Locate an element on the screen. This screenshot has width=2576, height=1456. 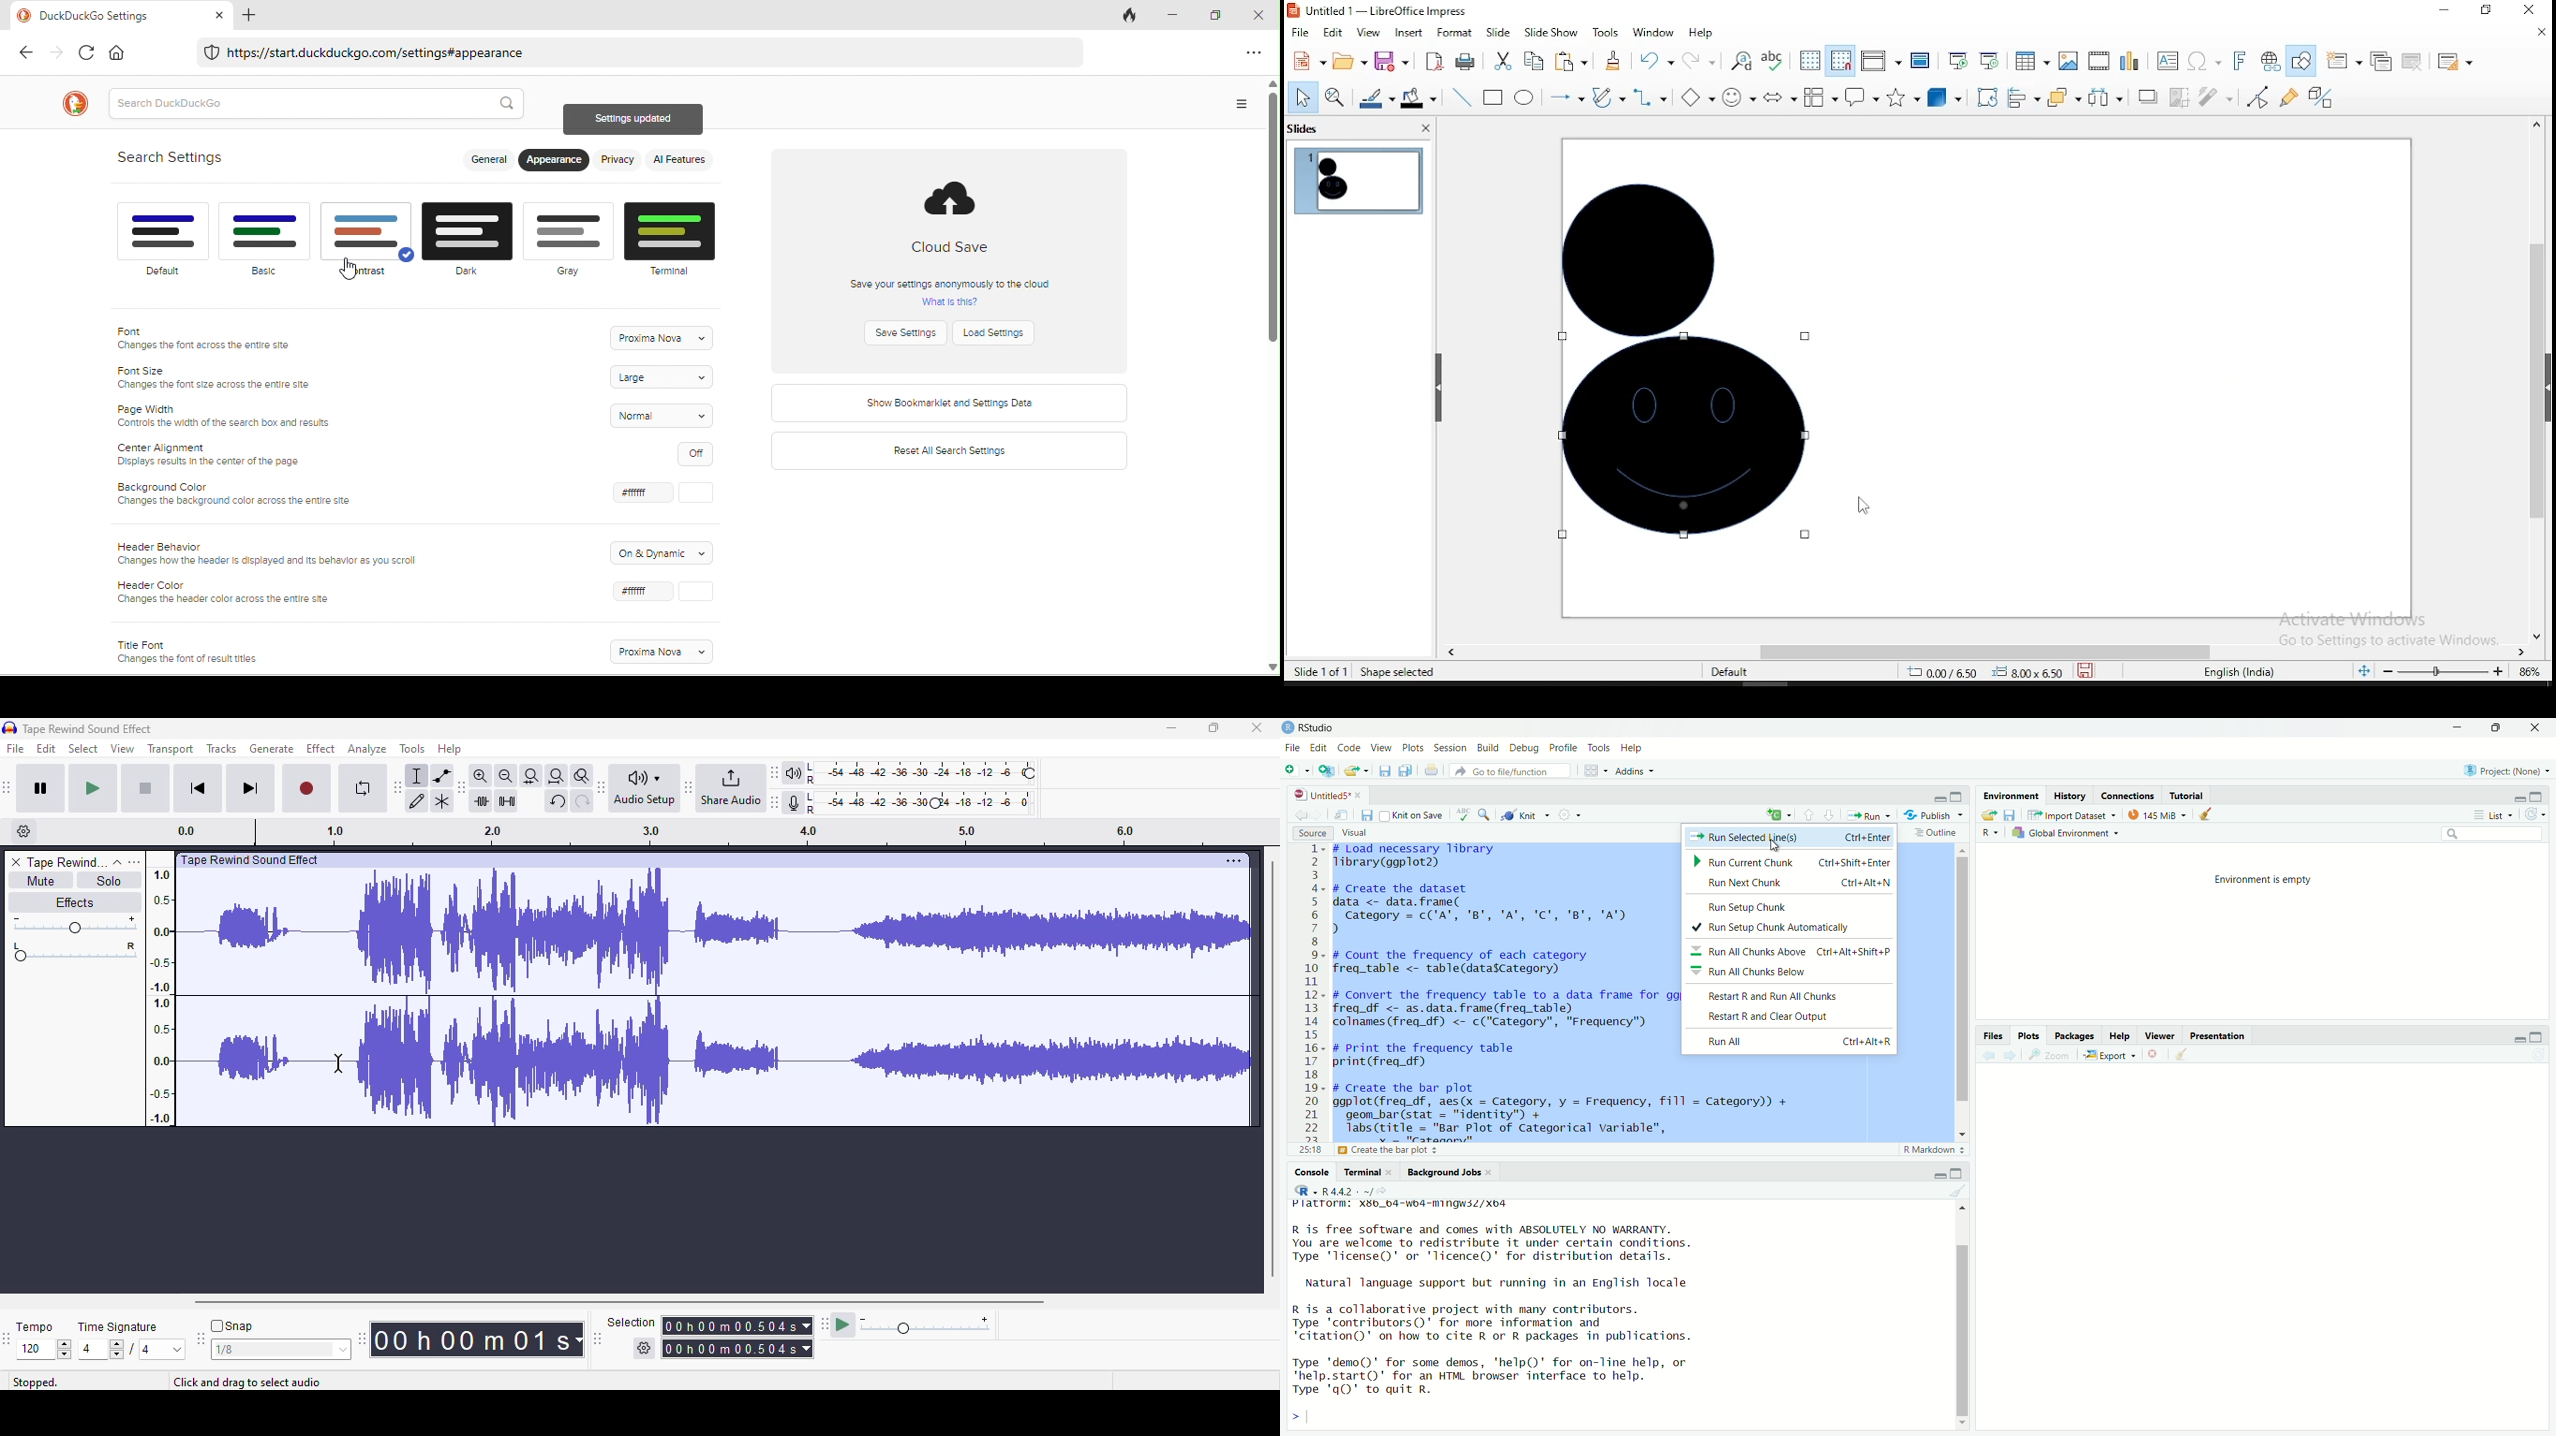
on and dynamic is located at coordinates (664, 552).